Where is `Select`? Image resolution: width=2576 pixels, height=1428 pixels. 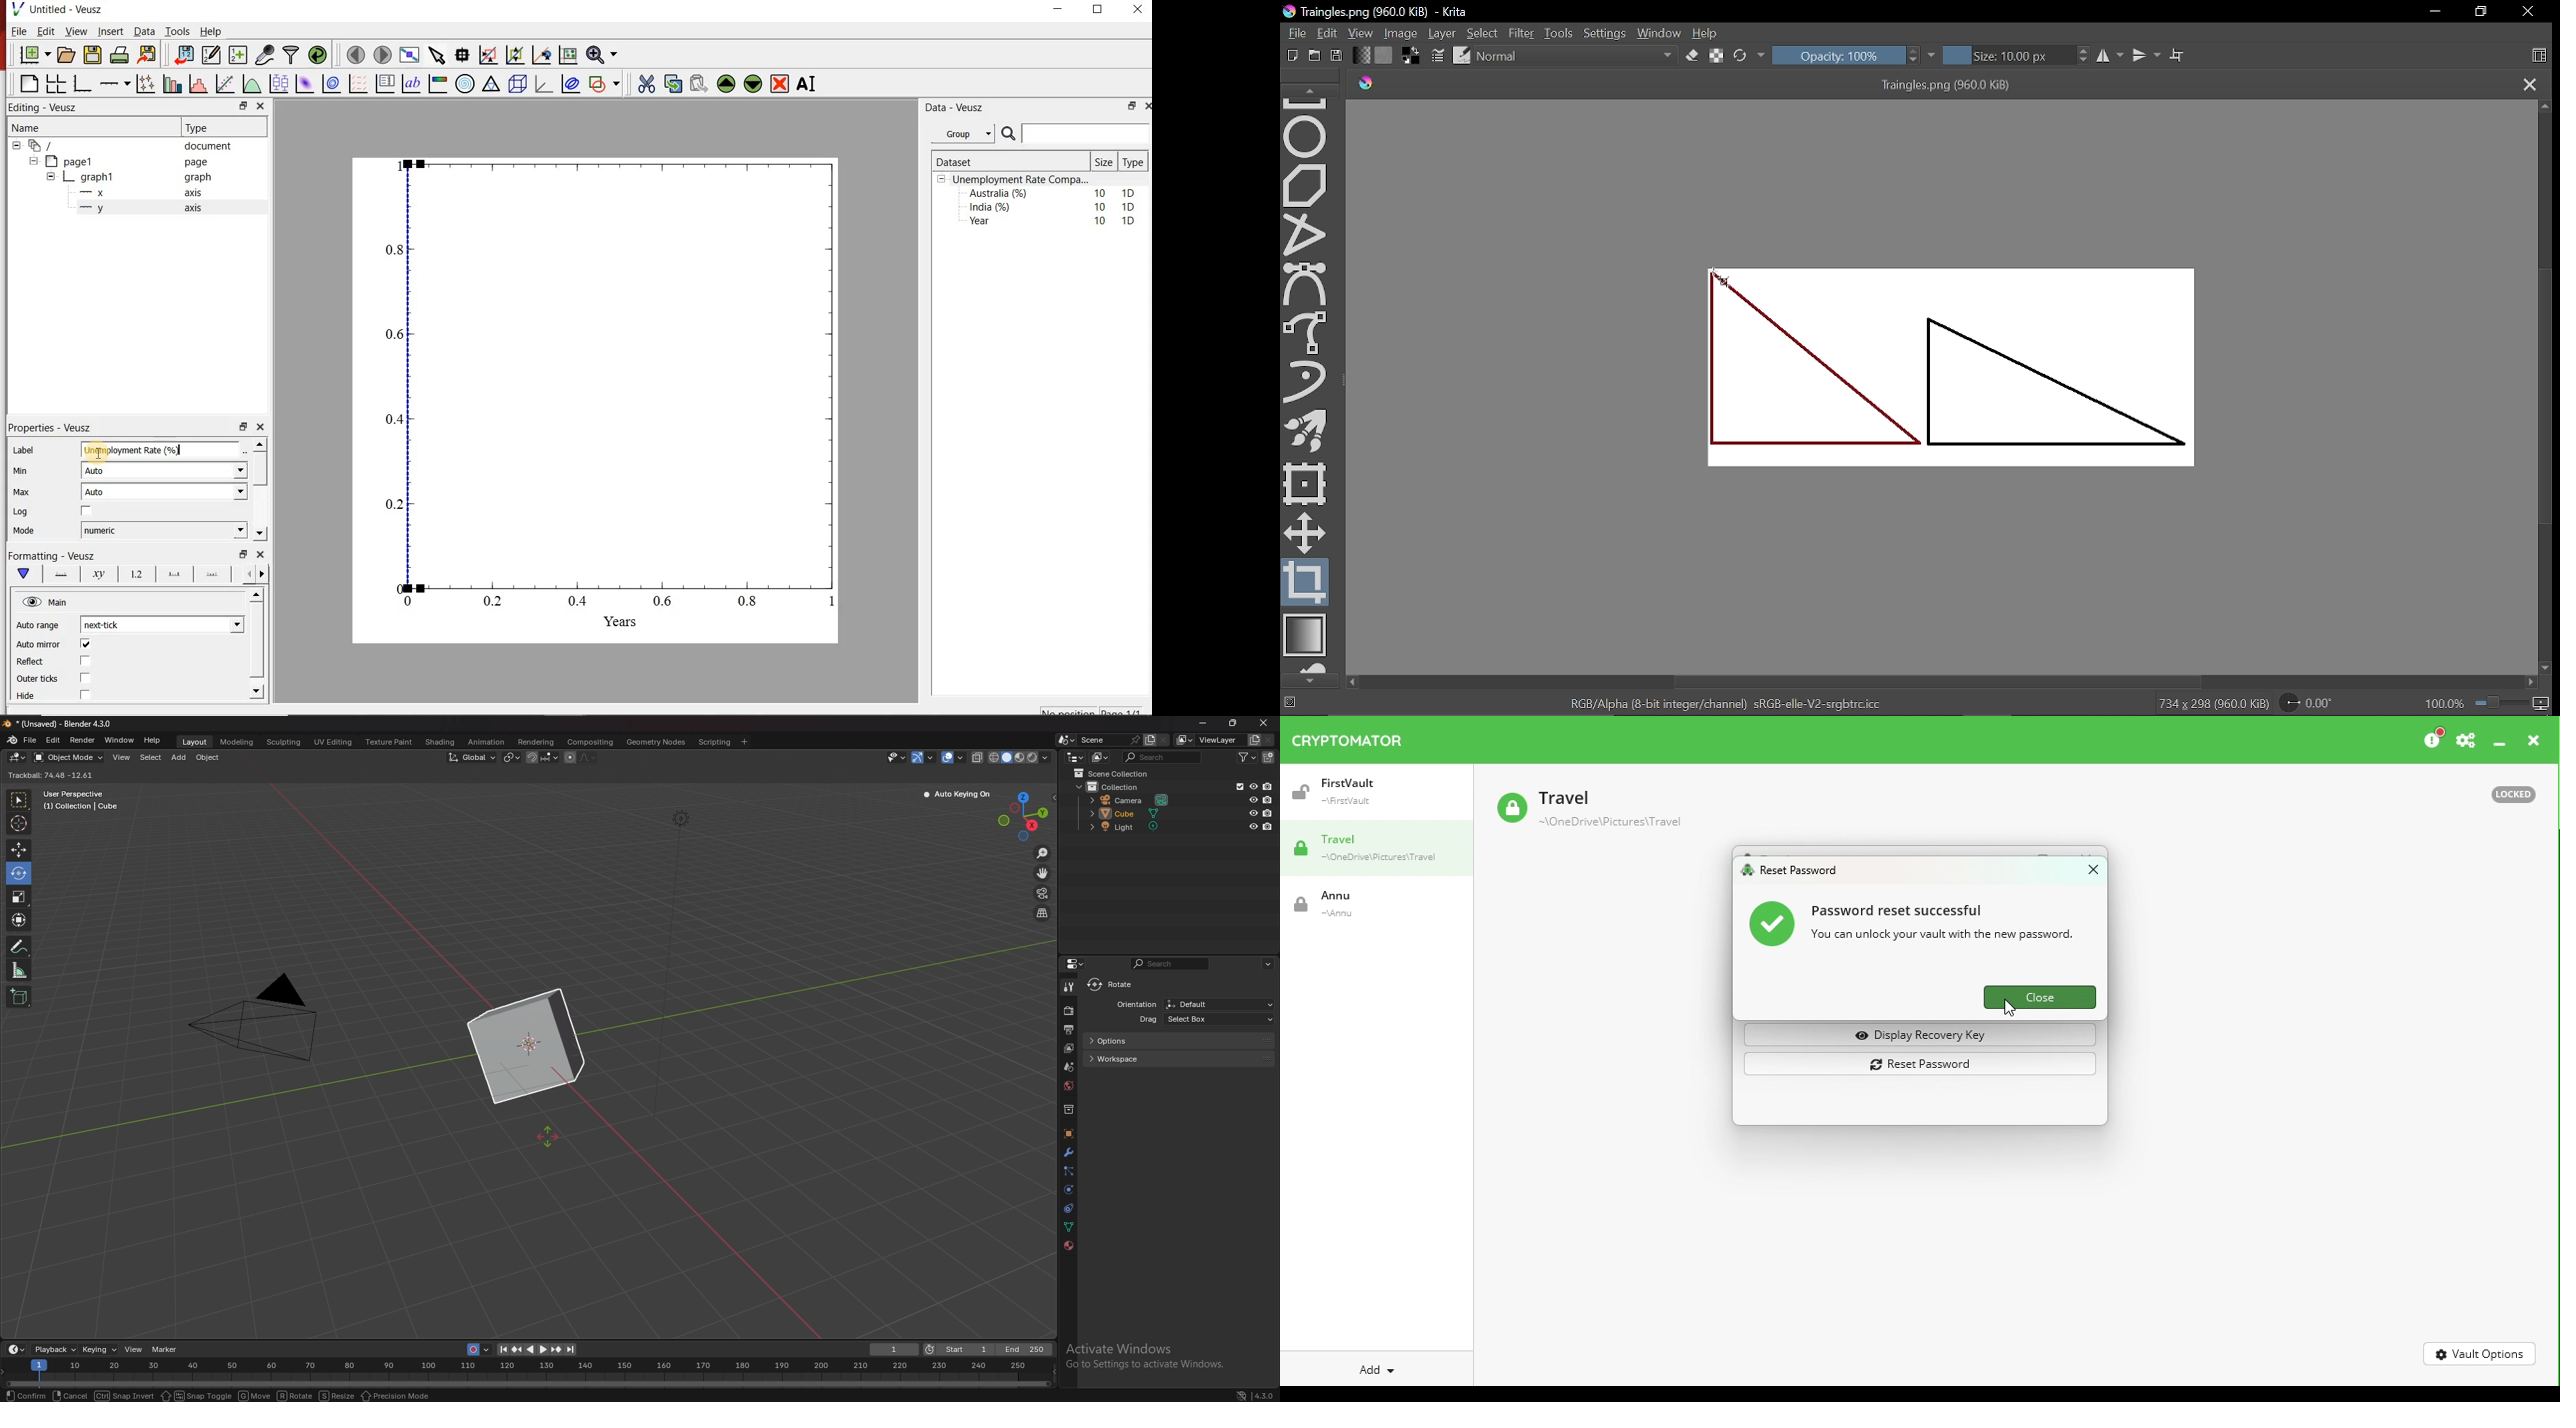 Select is located at coordinates (1484, 34).